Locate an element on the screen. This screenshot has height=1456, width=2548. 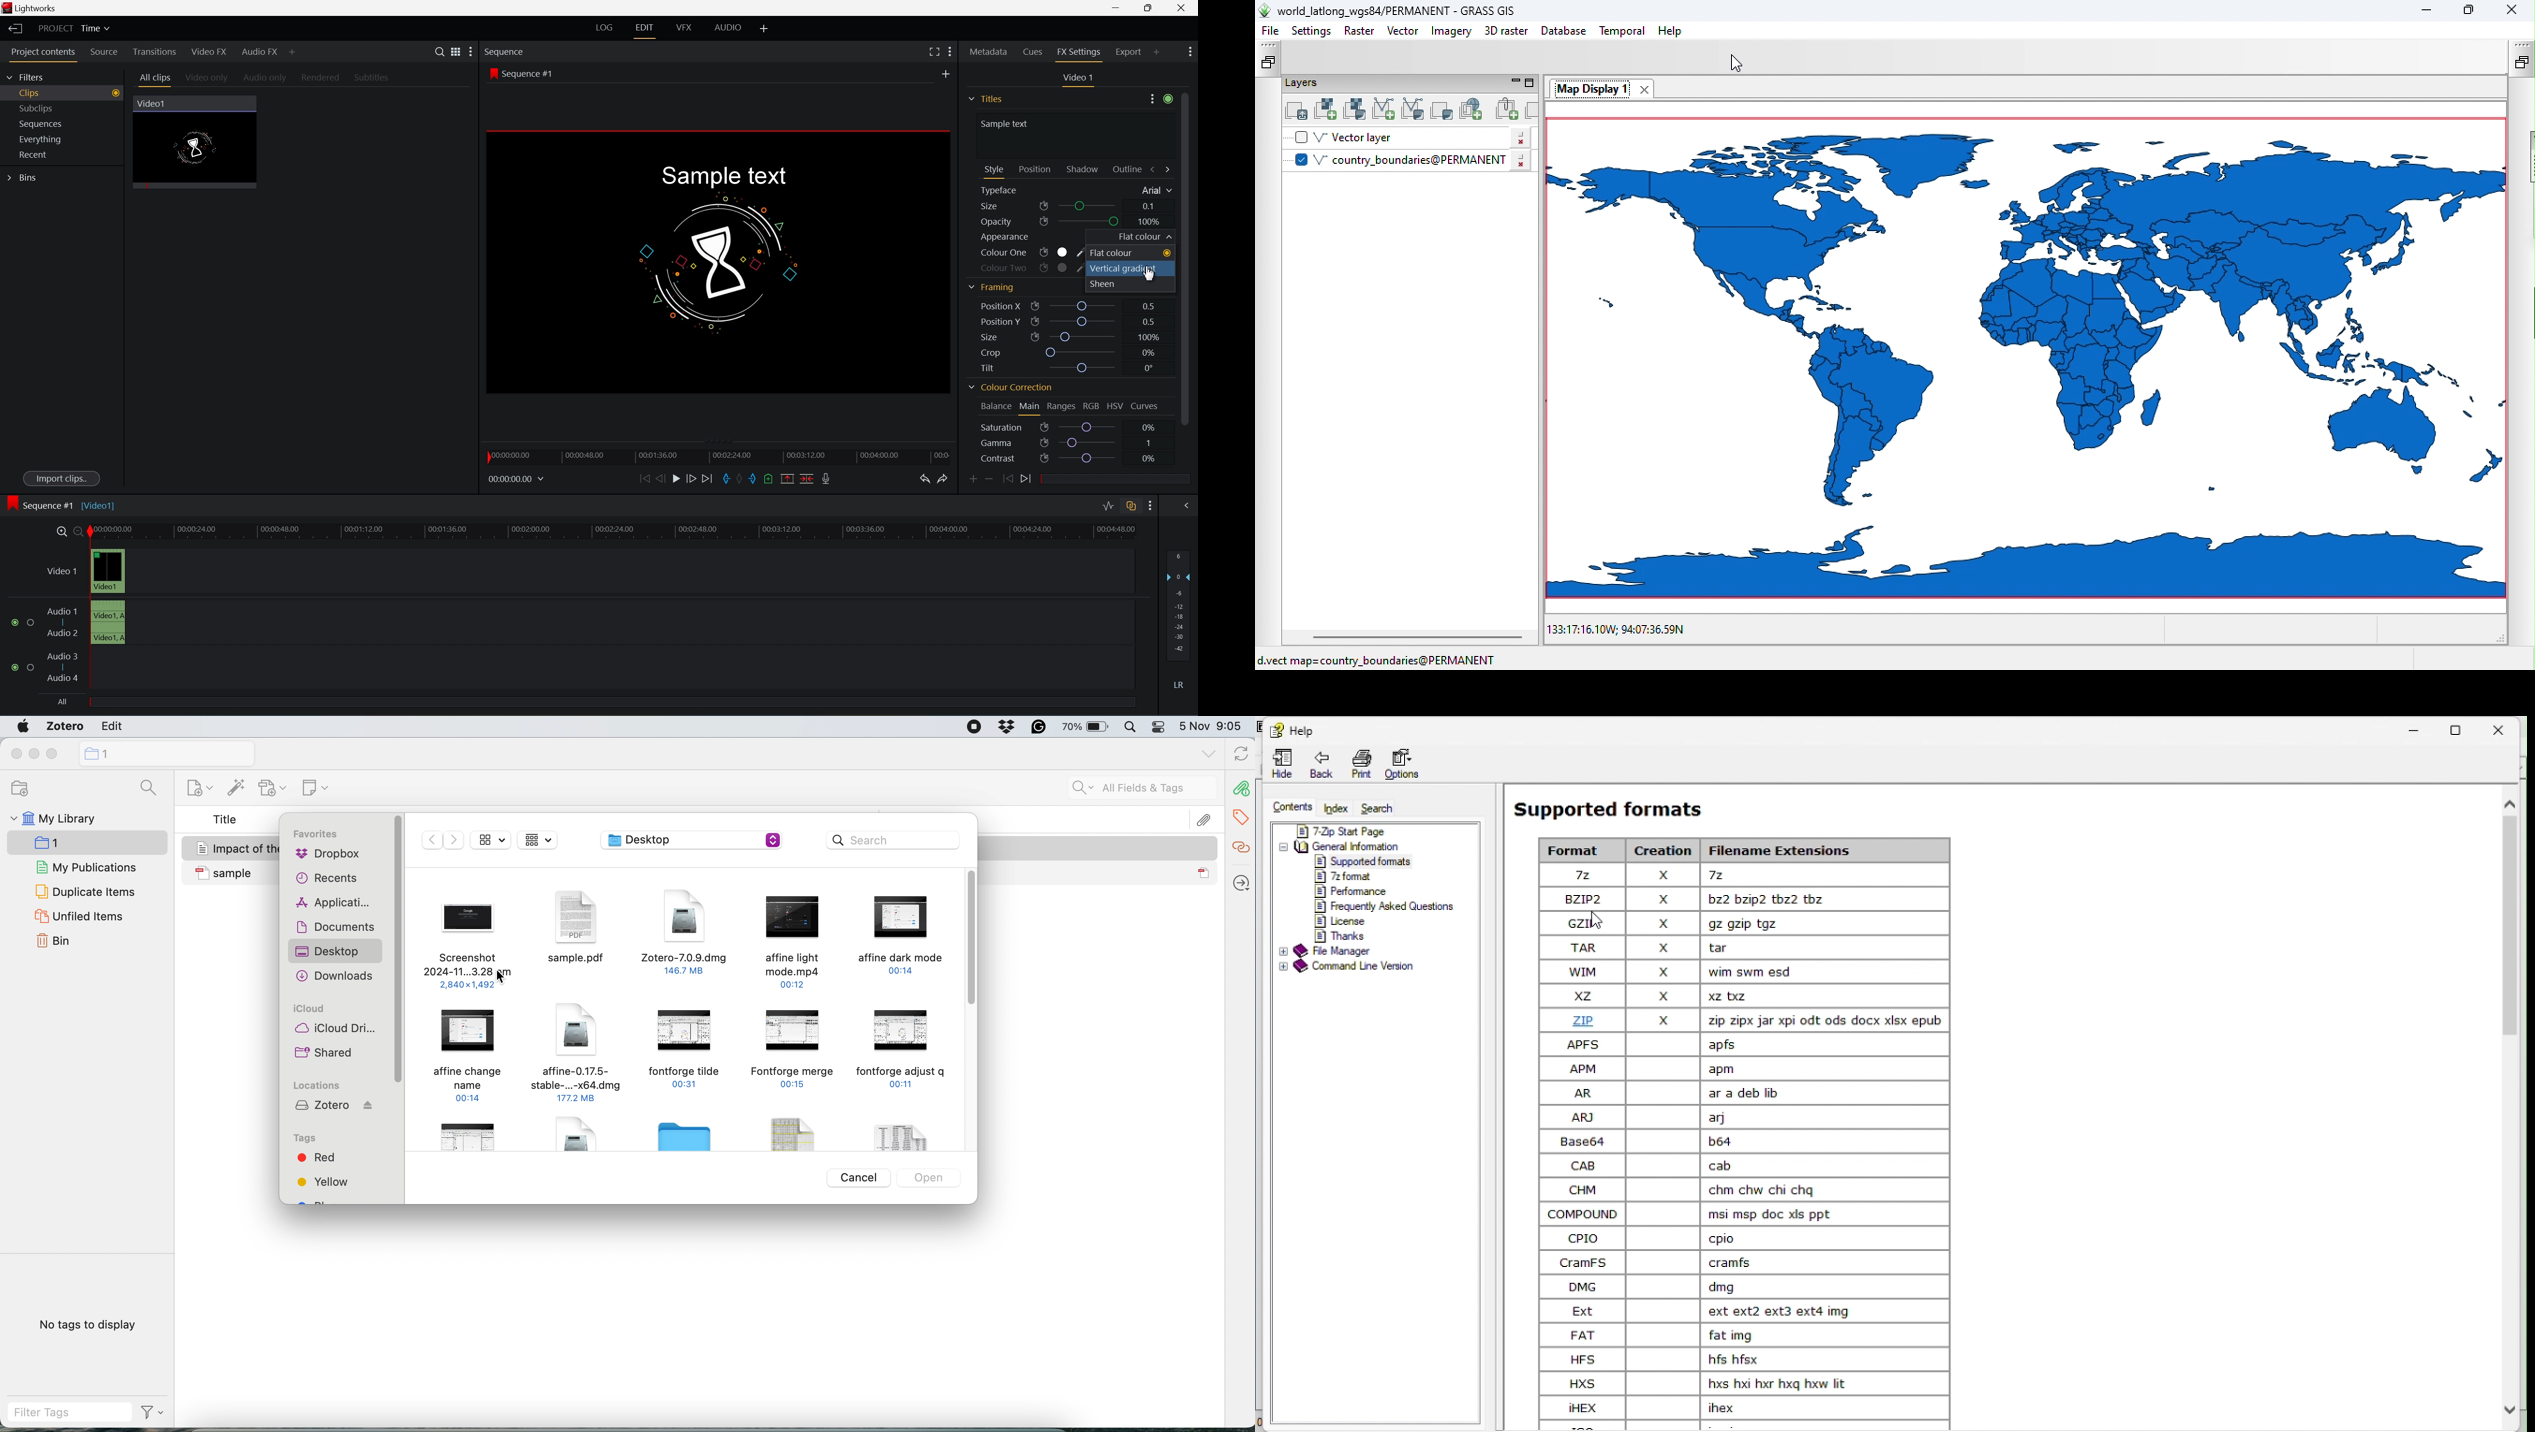
cues is located at coordinates (1033, 54).